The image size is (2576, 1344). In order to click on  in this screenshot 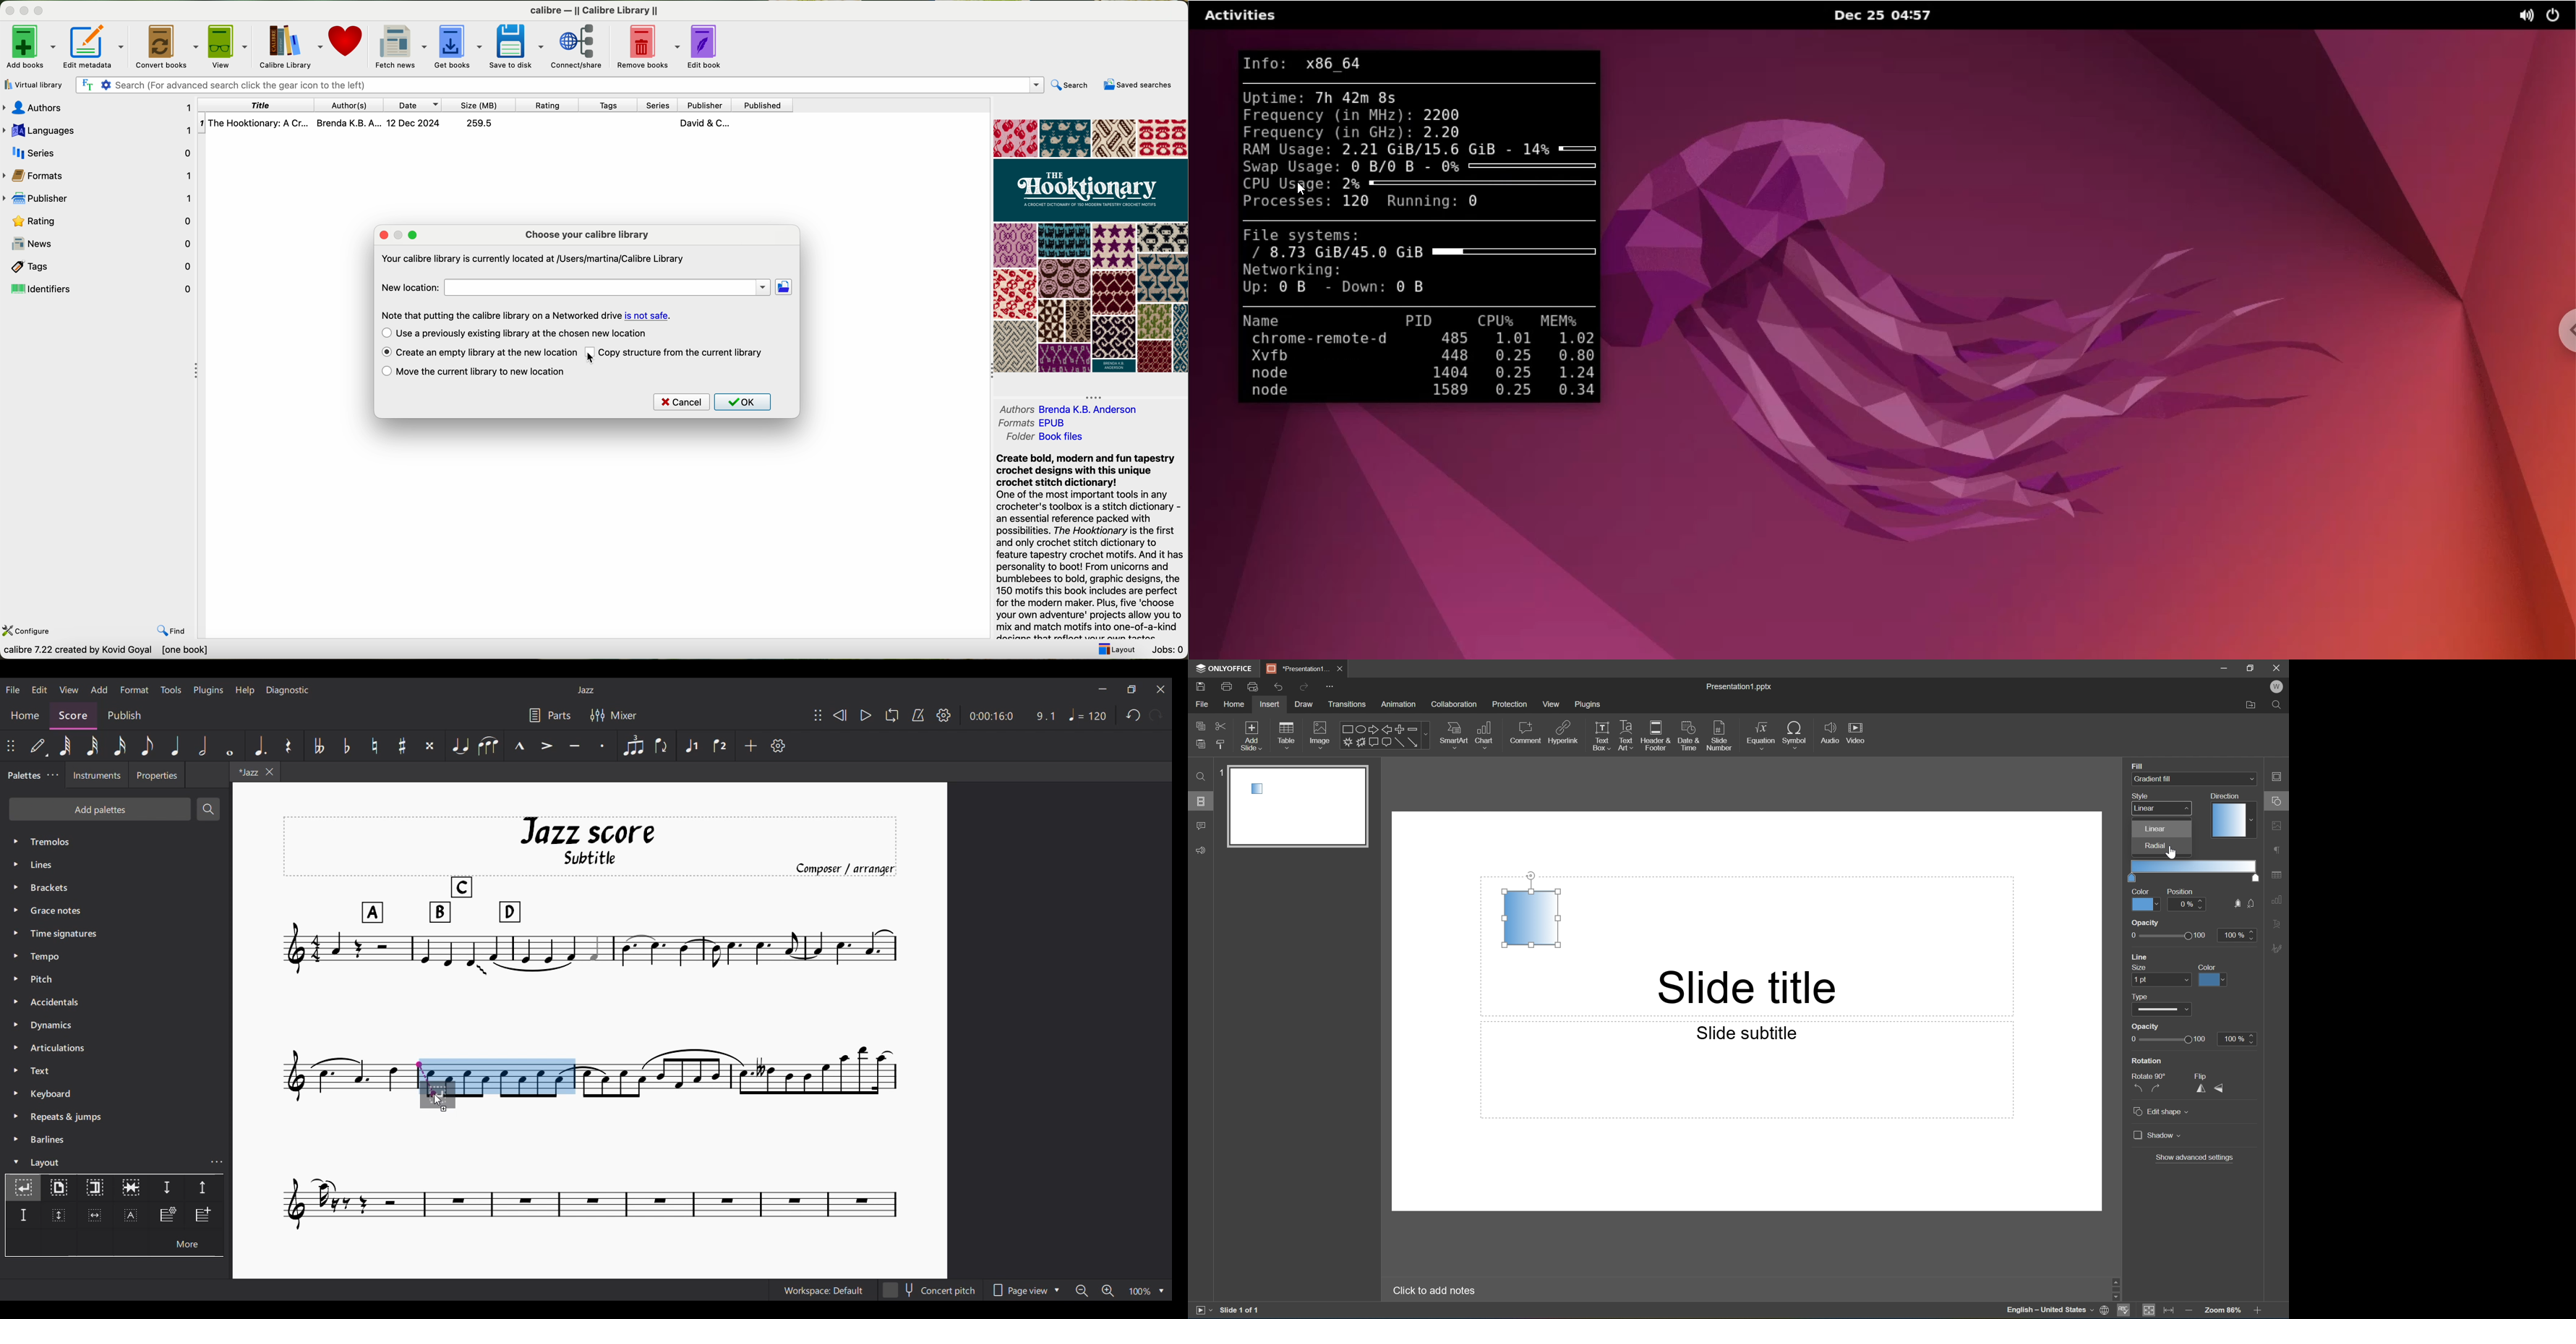, I will do `click(2254, 903)`.